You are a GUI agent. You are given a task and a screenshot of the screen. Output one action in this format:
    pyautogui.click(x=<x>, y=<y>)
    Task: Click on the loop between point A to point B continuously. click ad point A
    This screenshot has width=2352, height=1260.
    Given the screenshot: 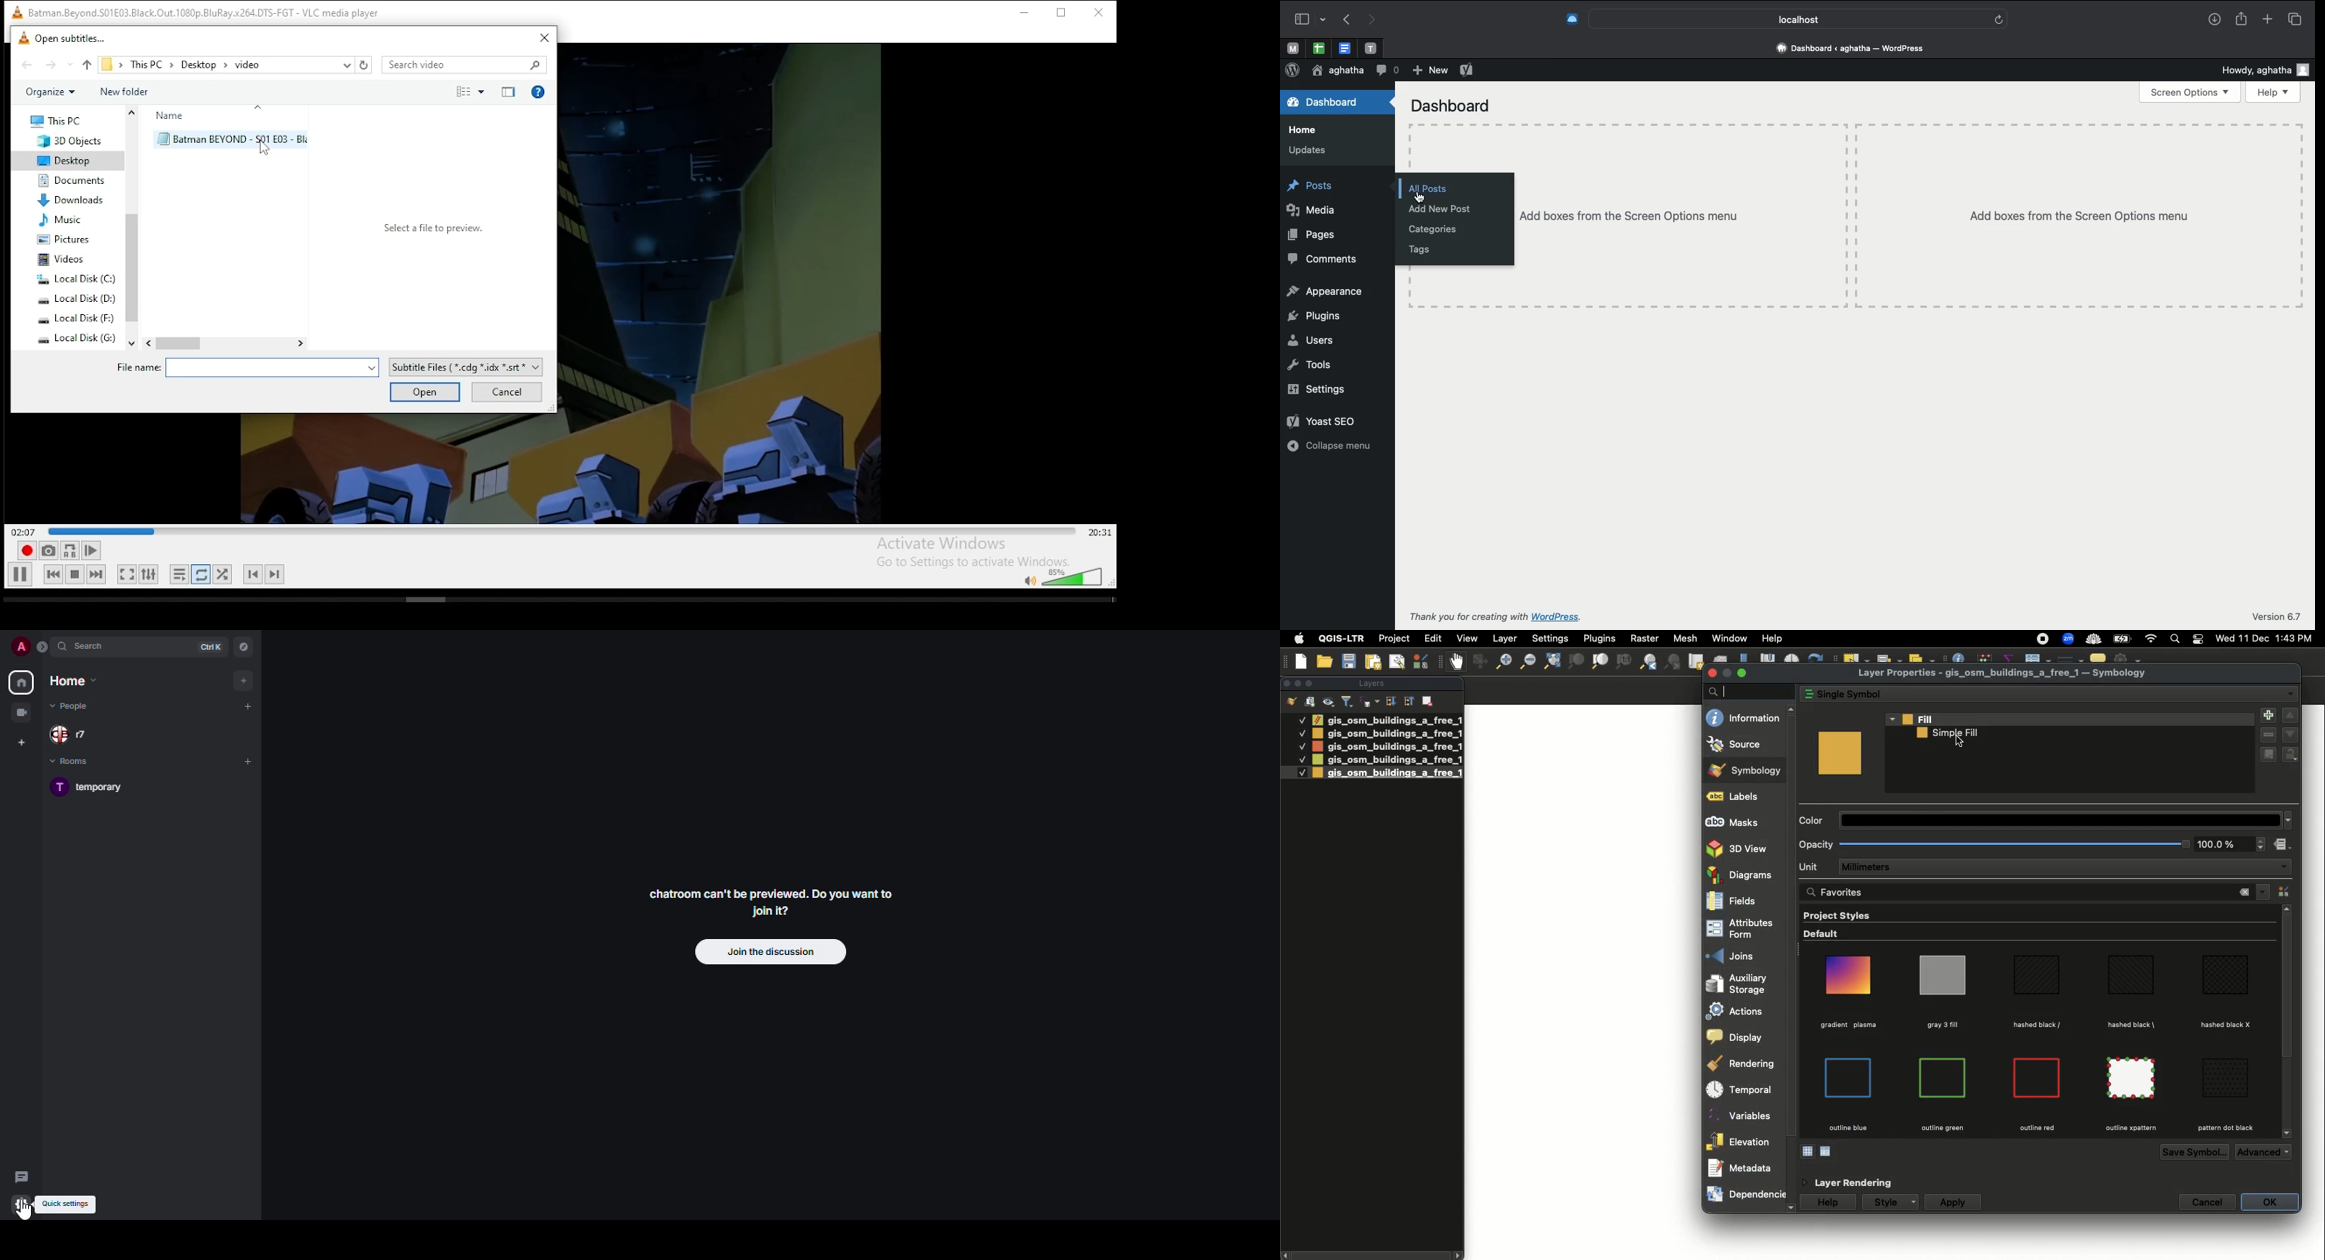 What is the action you would take?
    pyautogui.click(x=70, y=550)
    